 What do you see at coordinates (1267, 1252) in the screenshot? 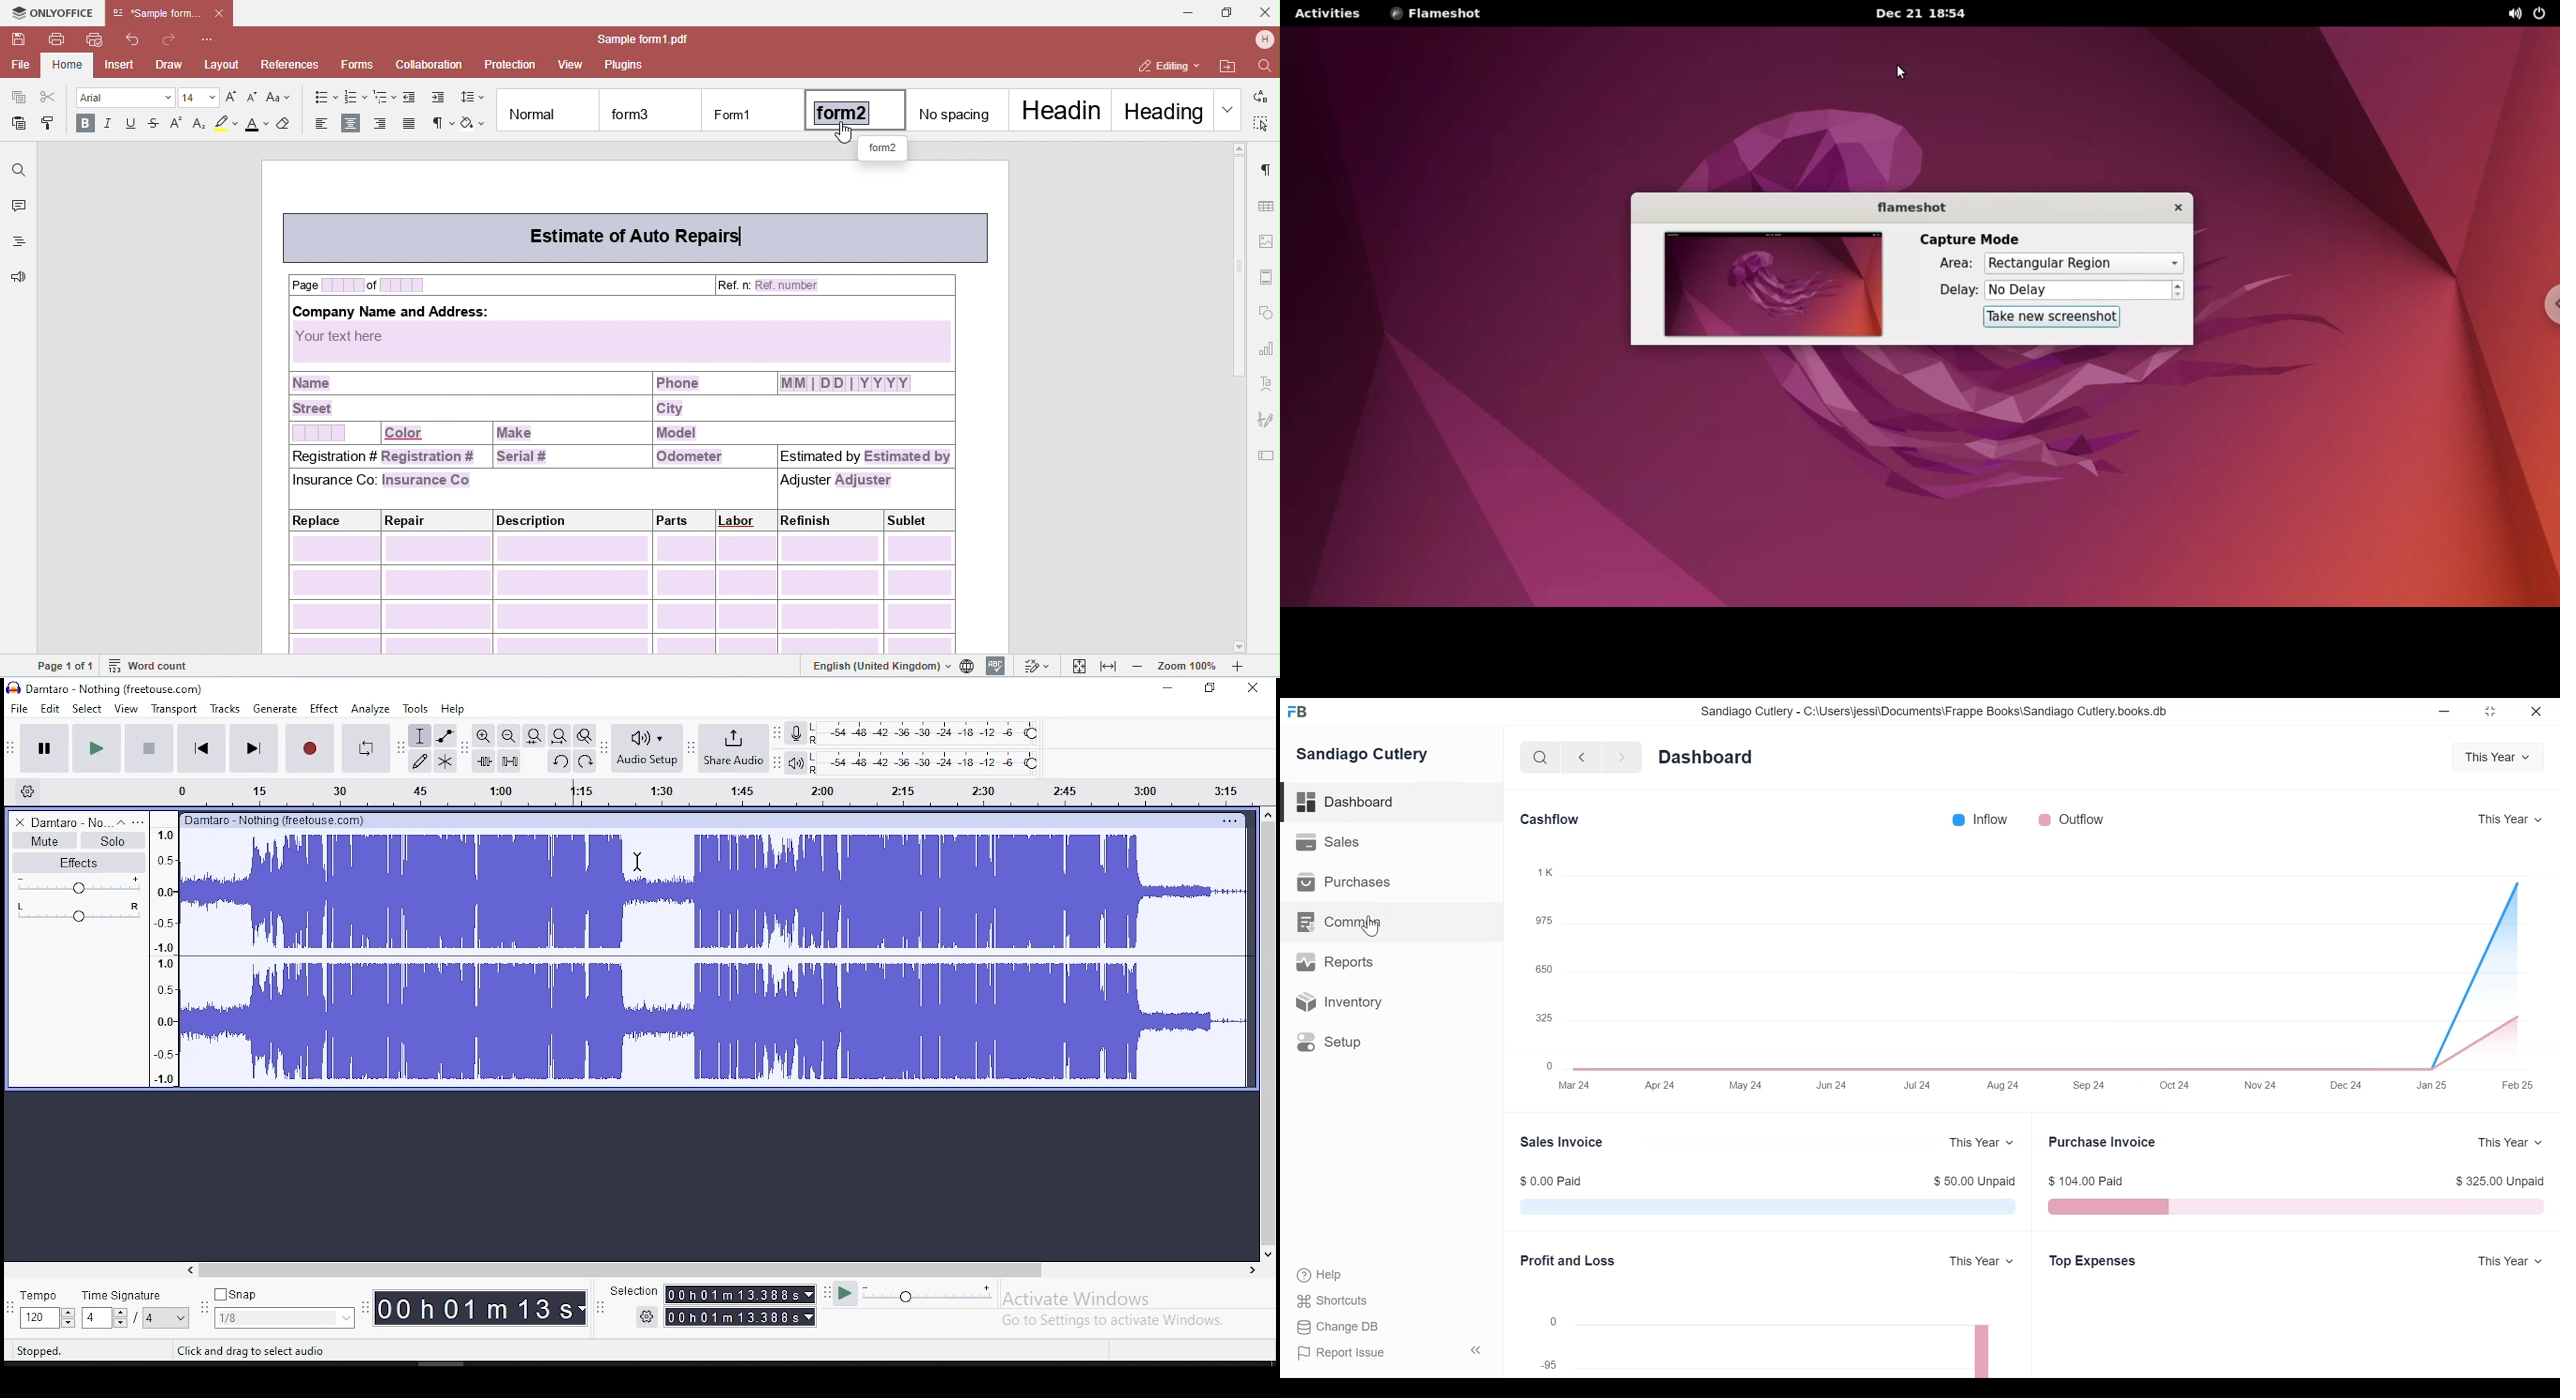
I see `scroll down` at bounding box center [1267, 1252].